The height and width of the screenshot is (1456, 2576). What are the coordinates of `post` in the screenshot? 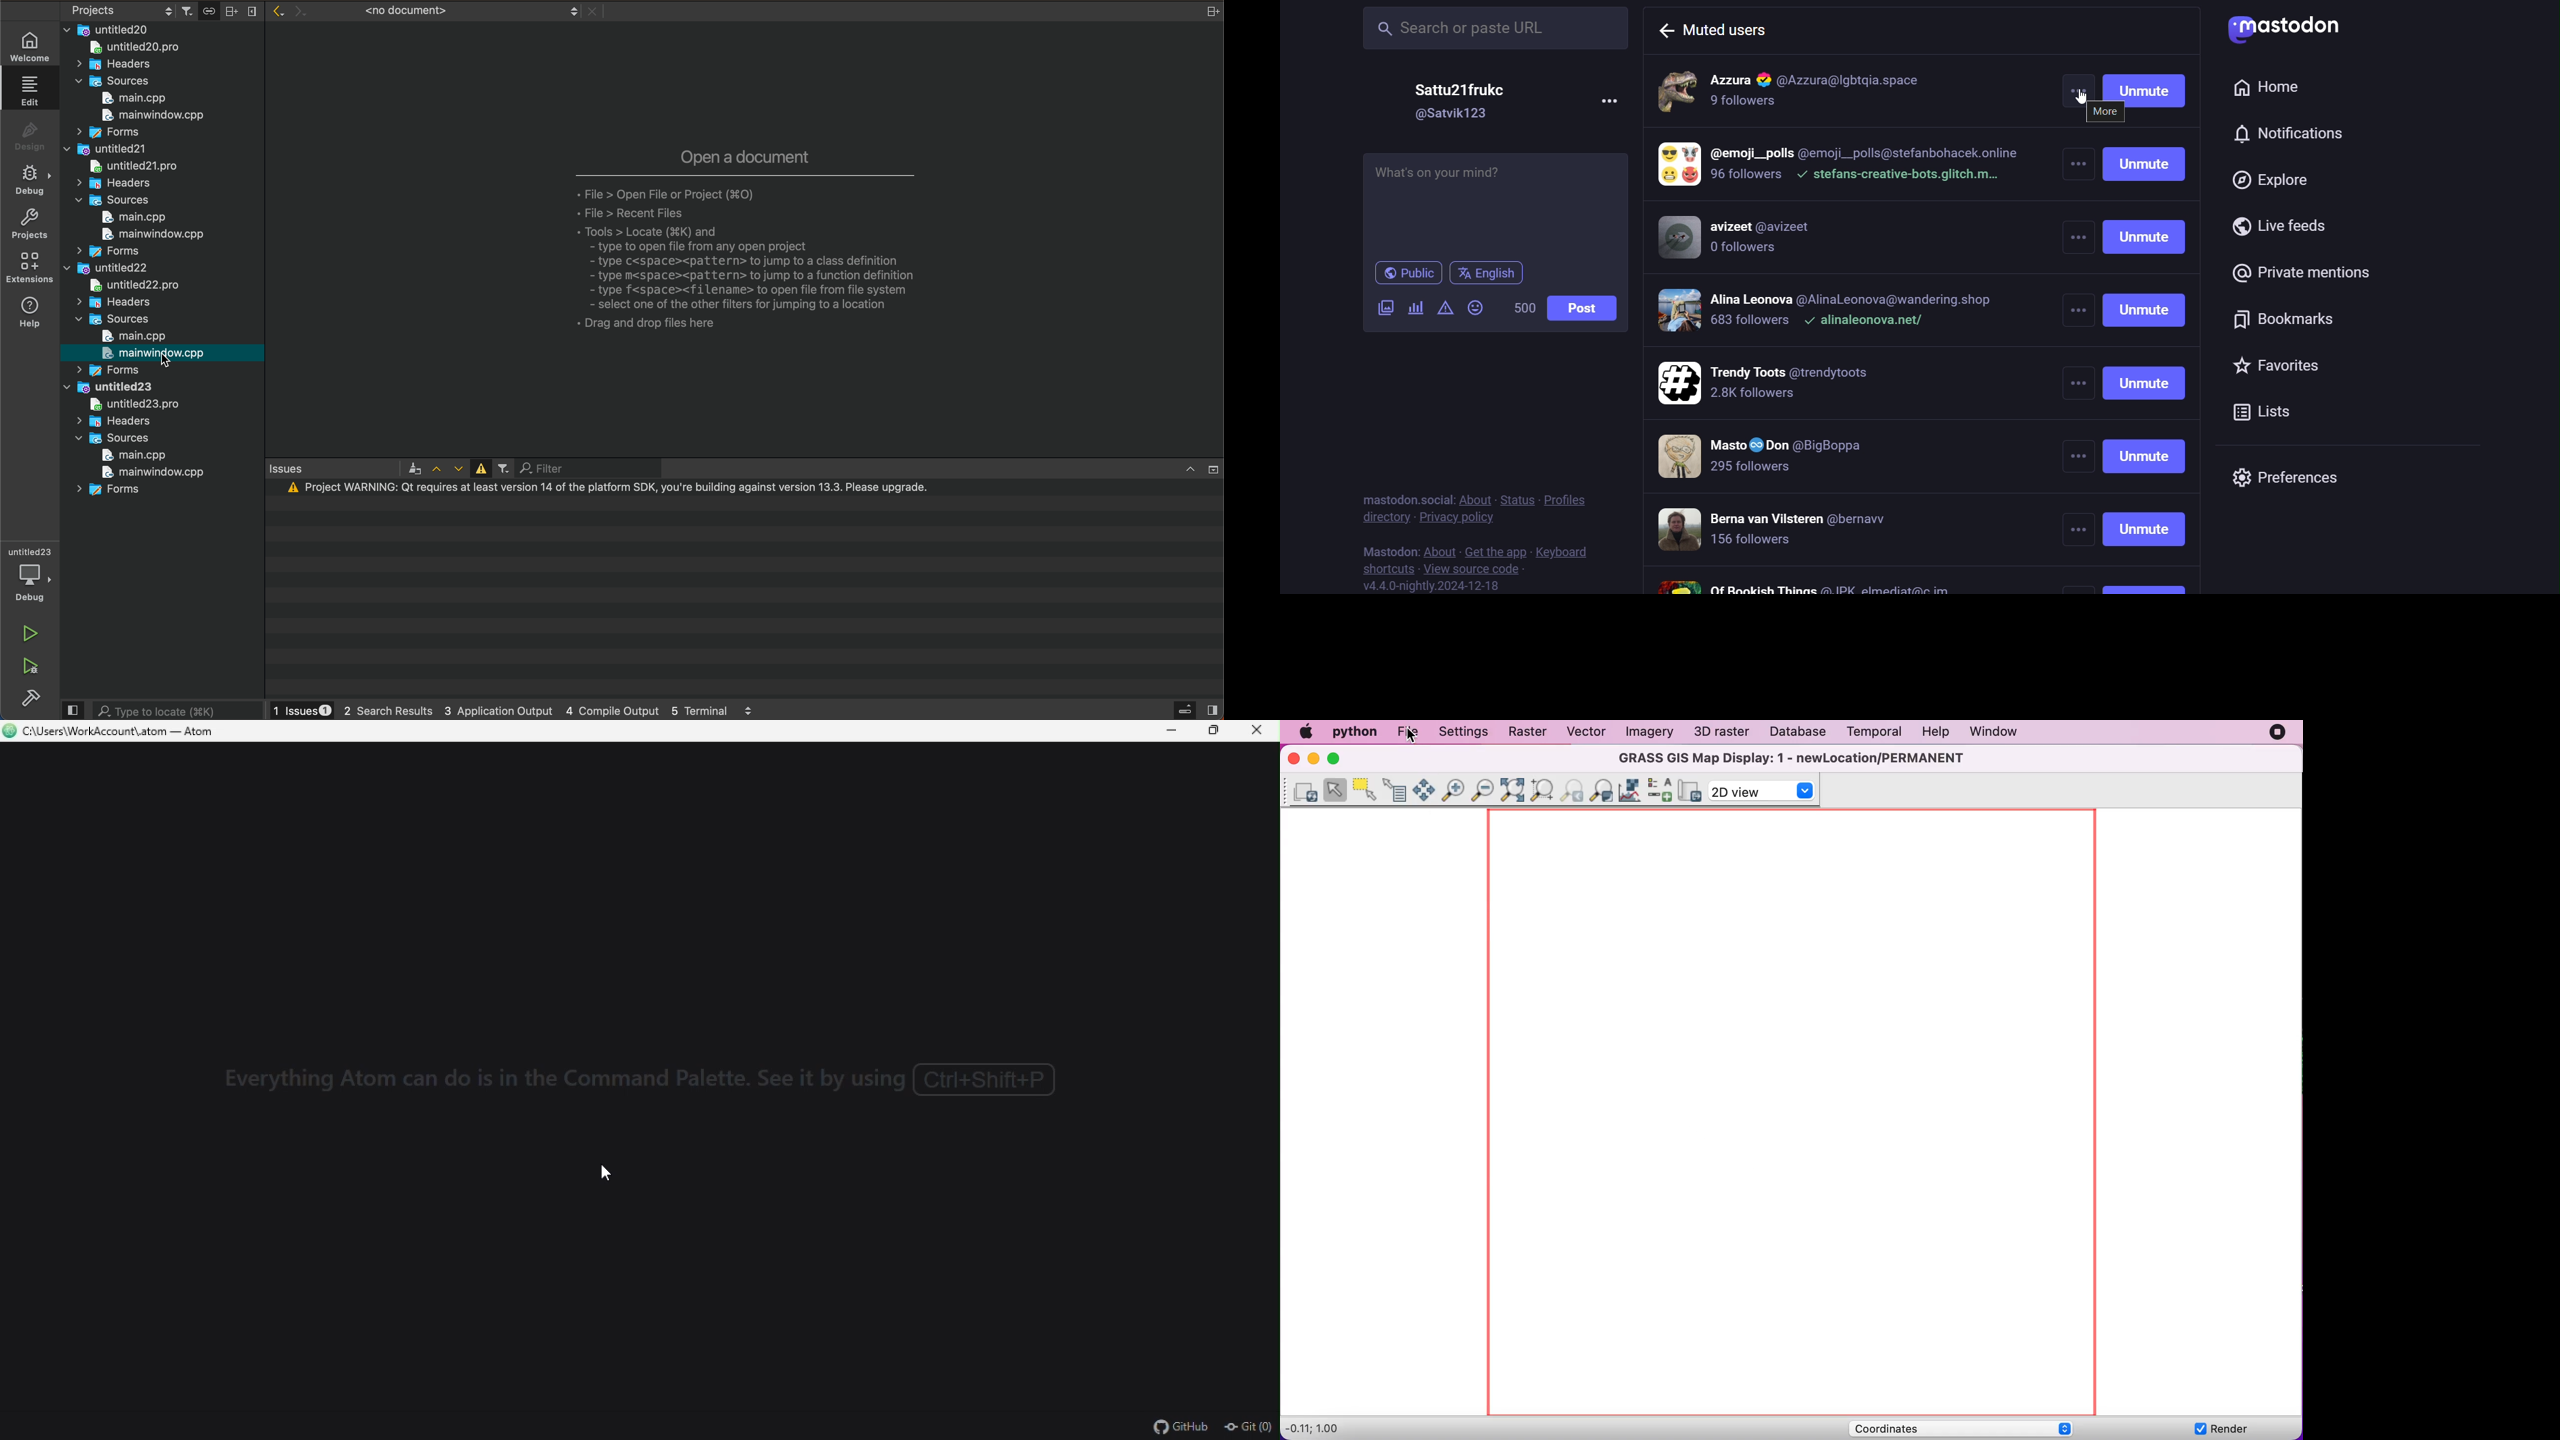 It's located at (1585, 310).